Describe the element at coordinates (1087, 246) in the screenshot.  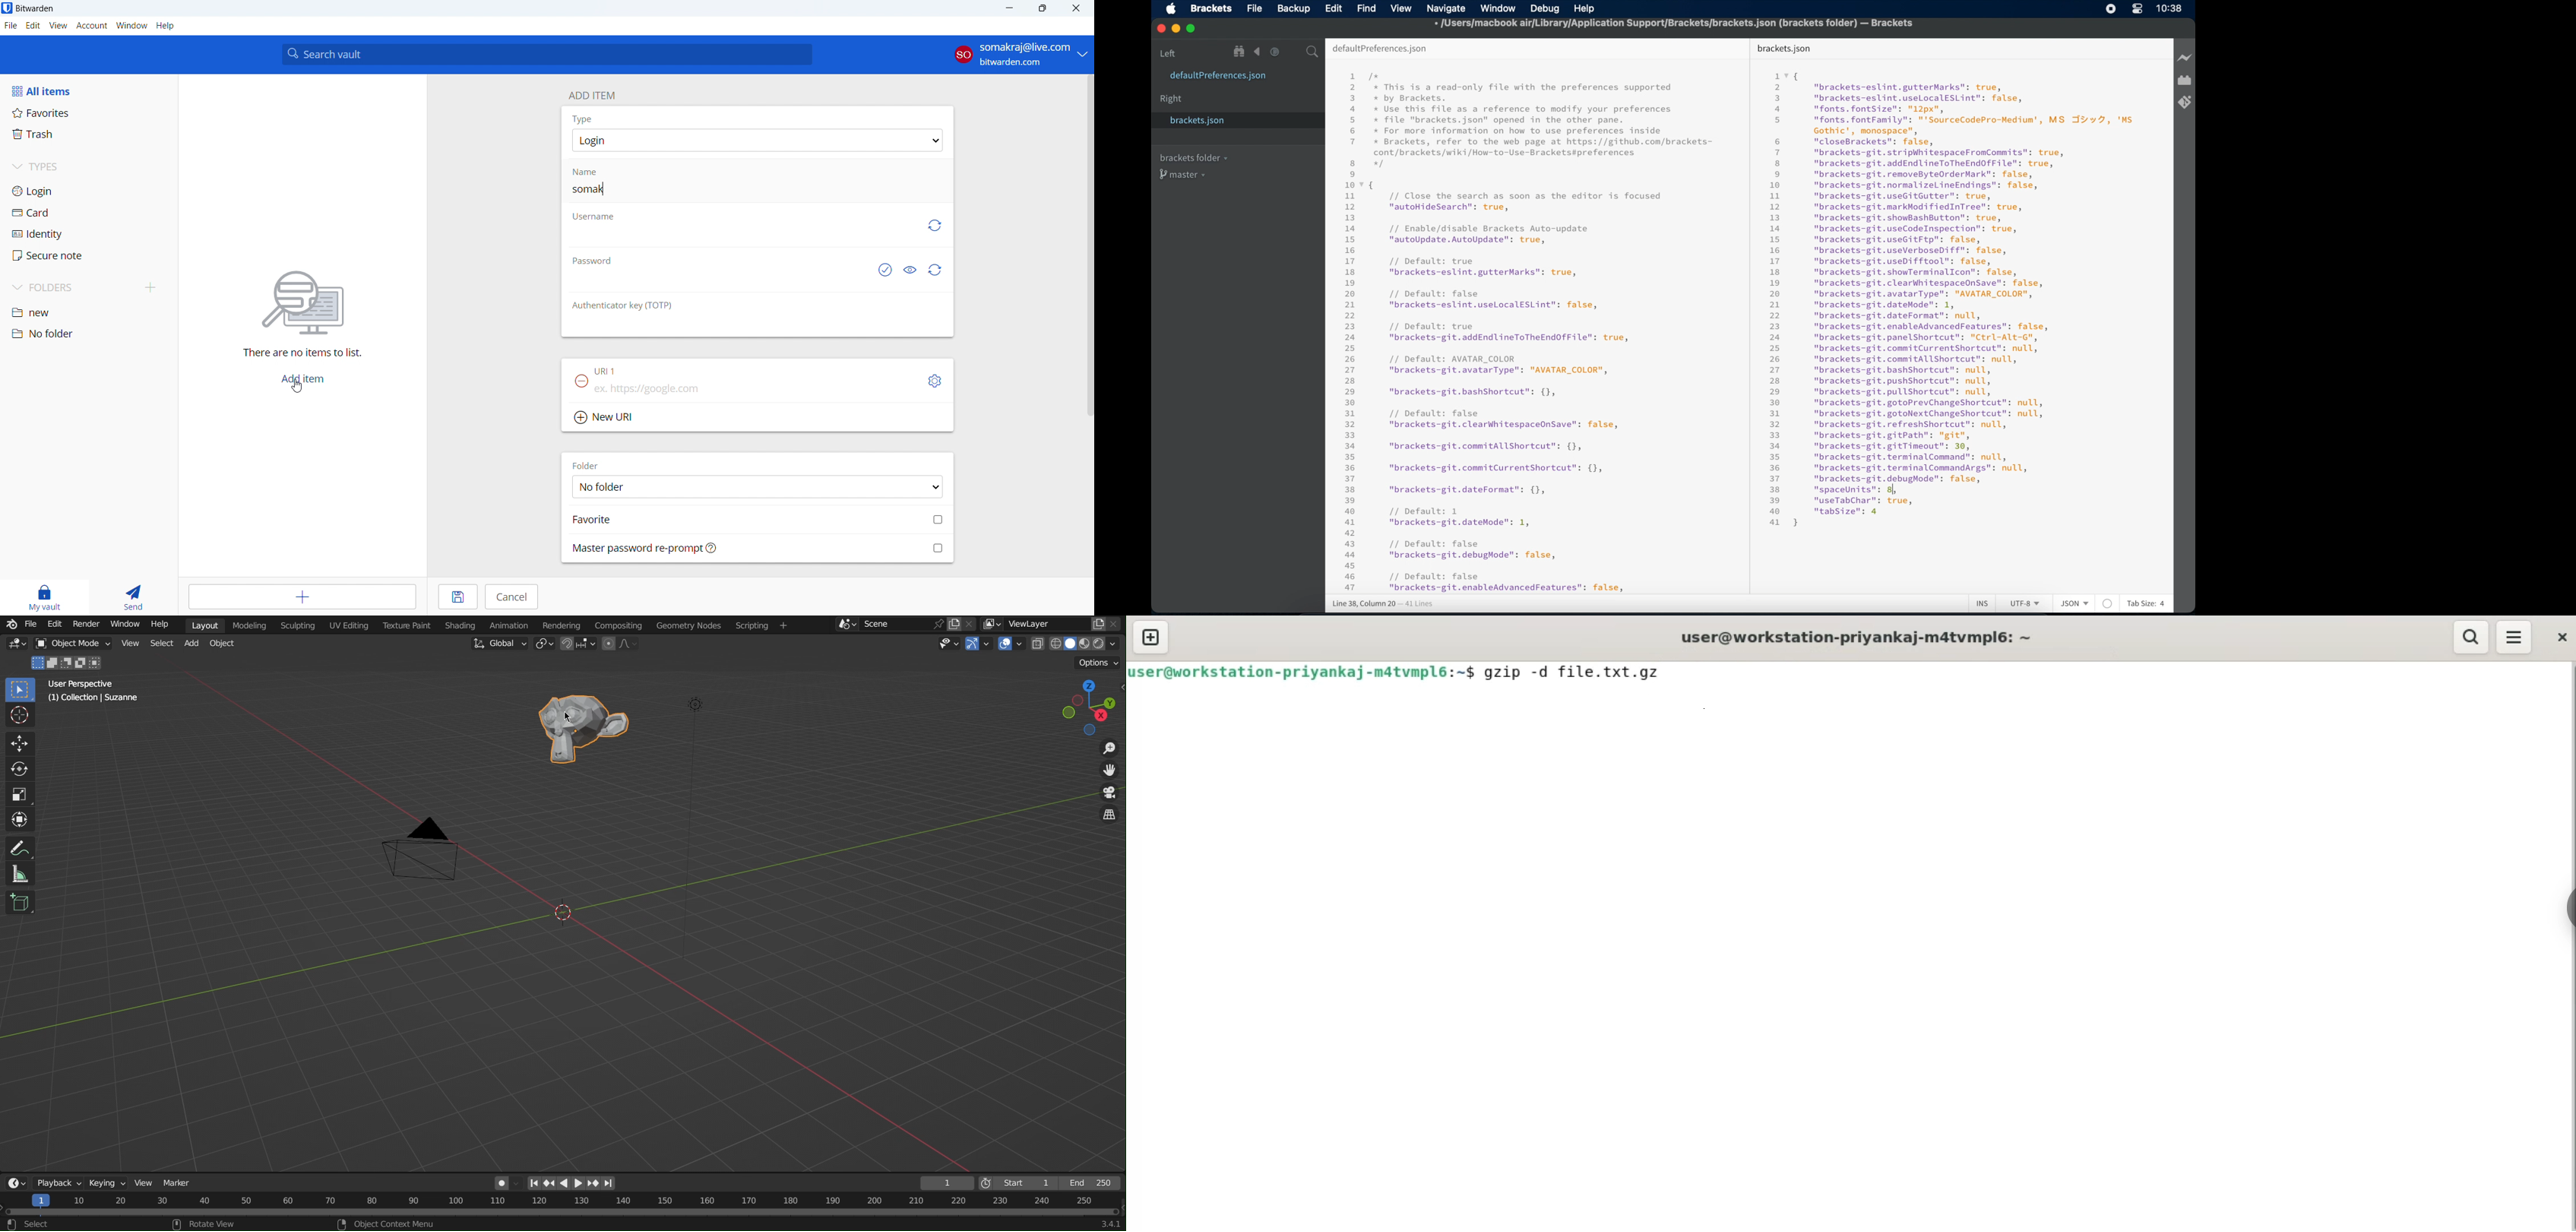
I see `SCROLL BAR` at that location.